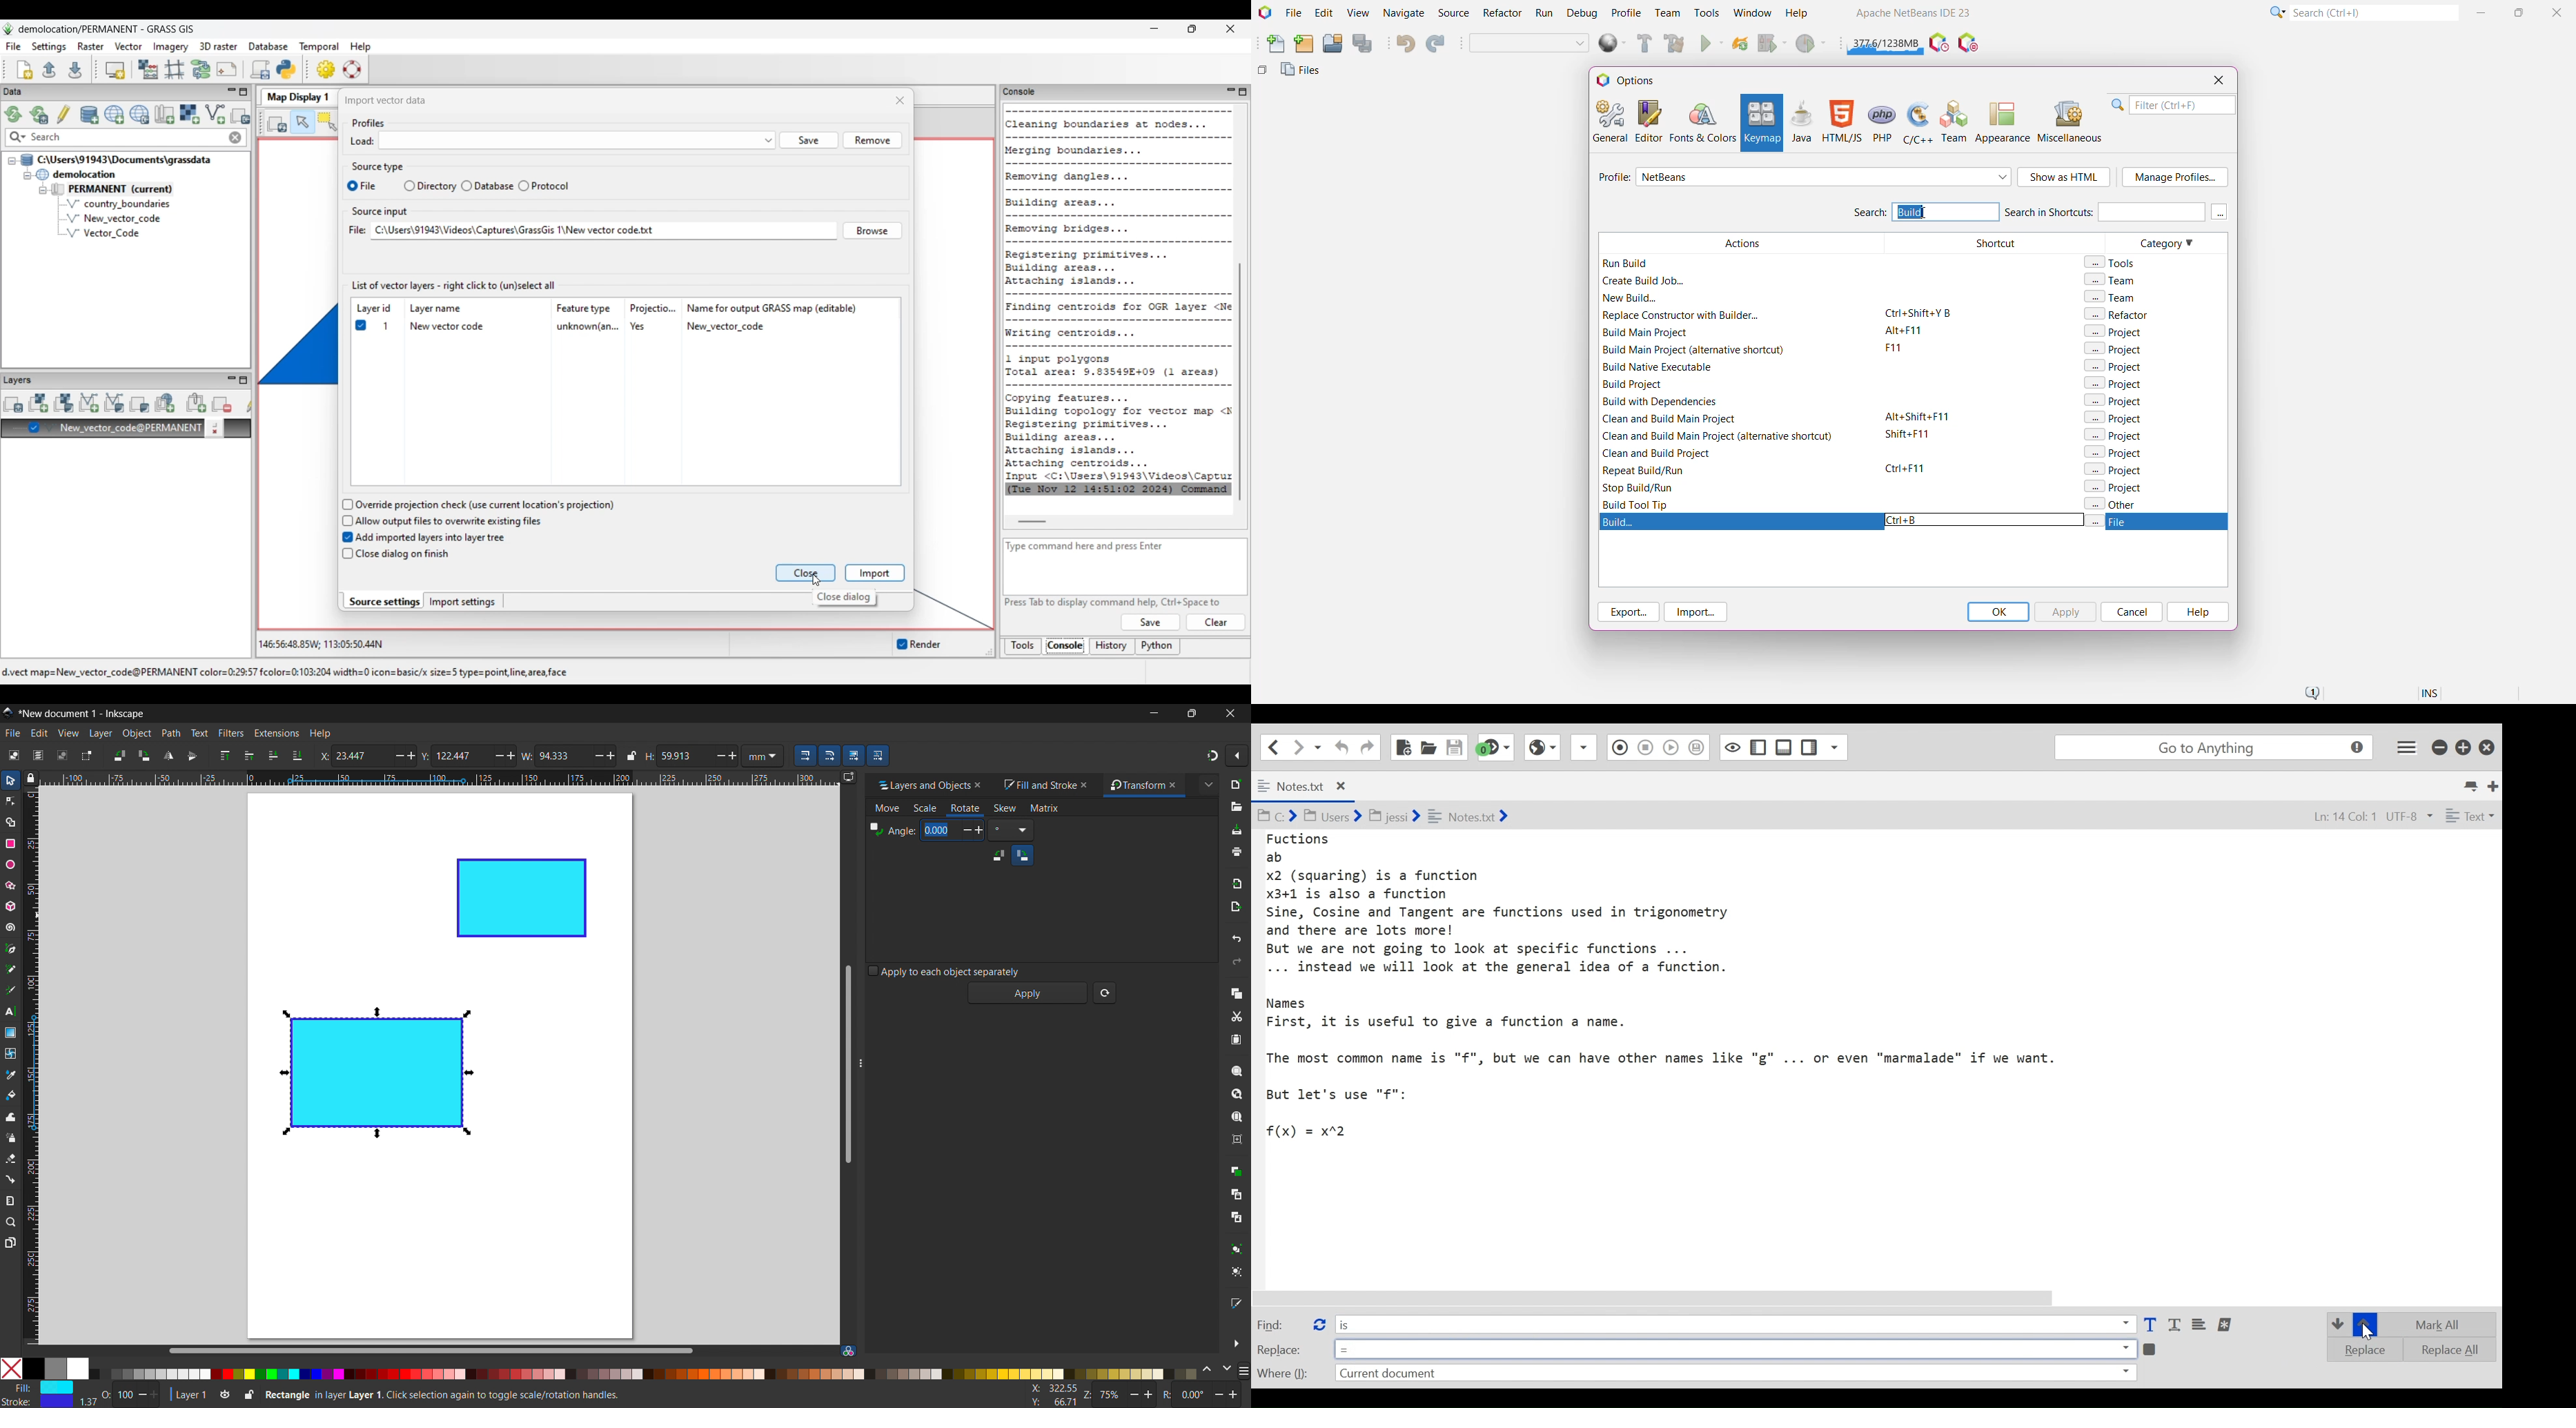 This screenshot has height=1428, width=2576. I want to click on object 1, so click(374, 1073).